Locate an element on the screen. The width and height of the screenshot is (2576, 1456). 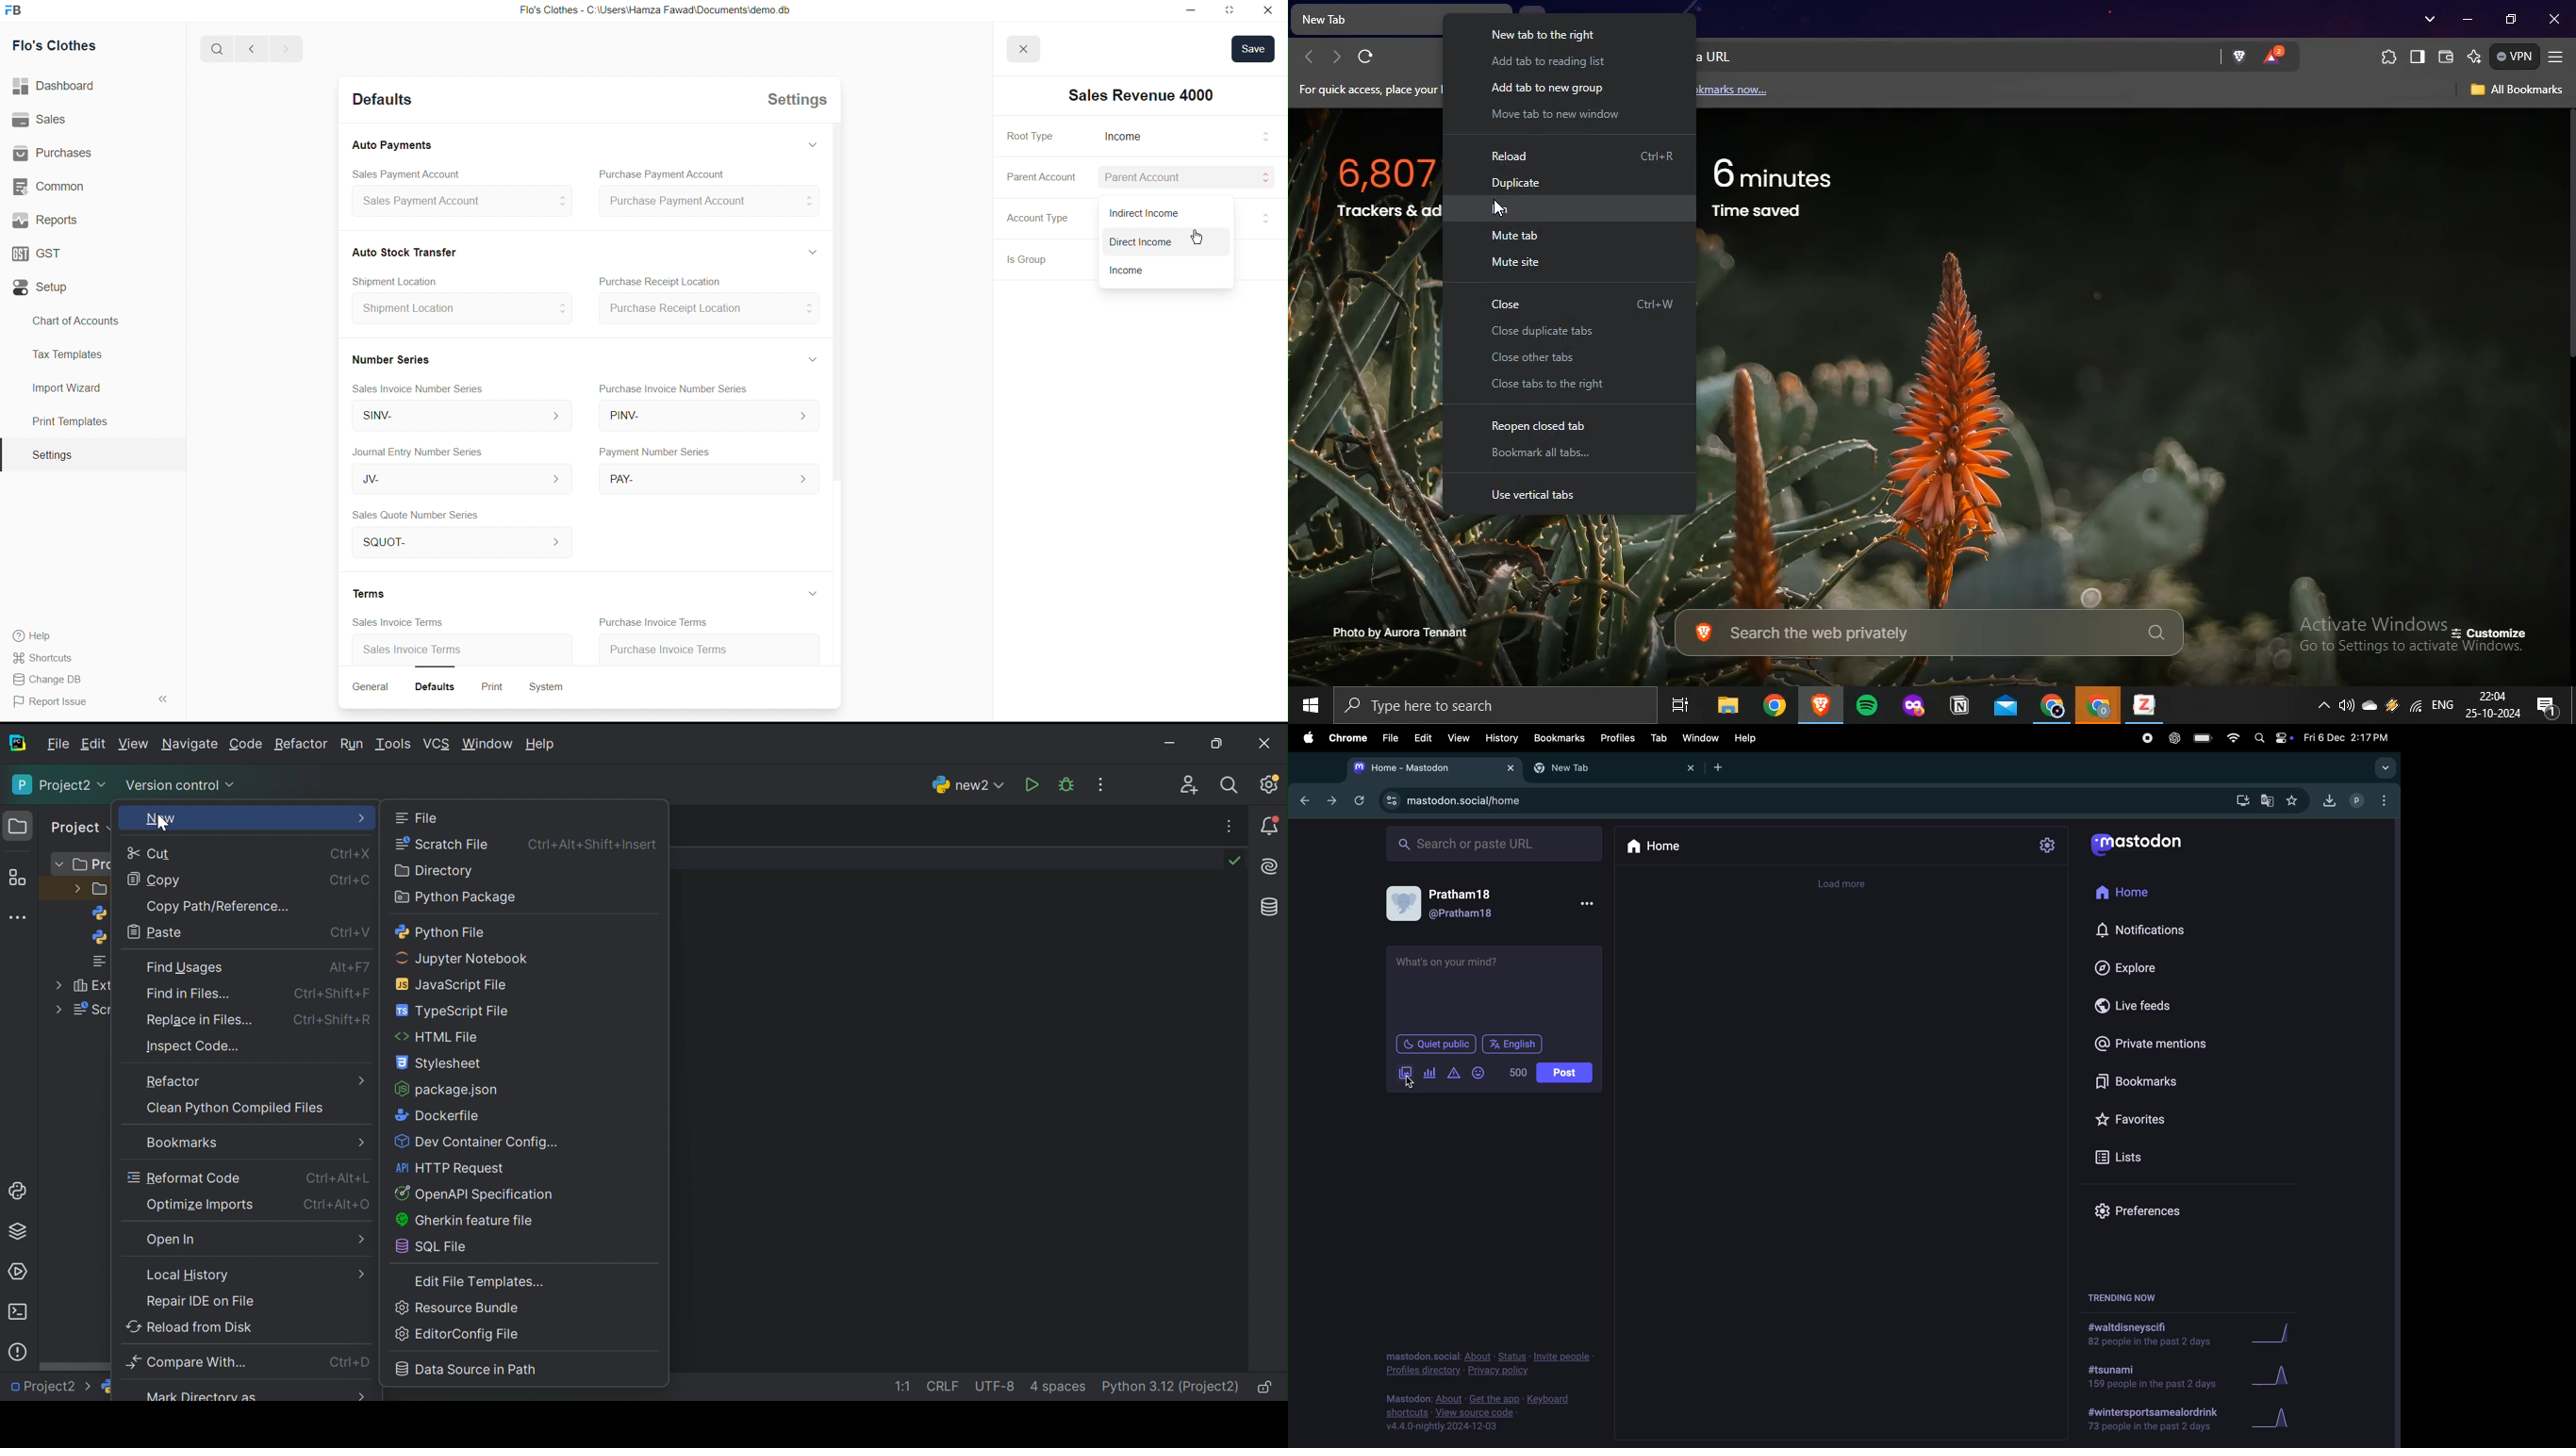
apple menu is located at coordinates (1307, 738).